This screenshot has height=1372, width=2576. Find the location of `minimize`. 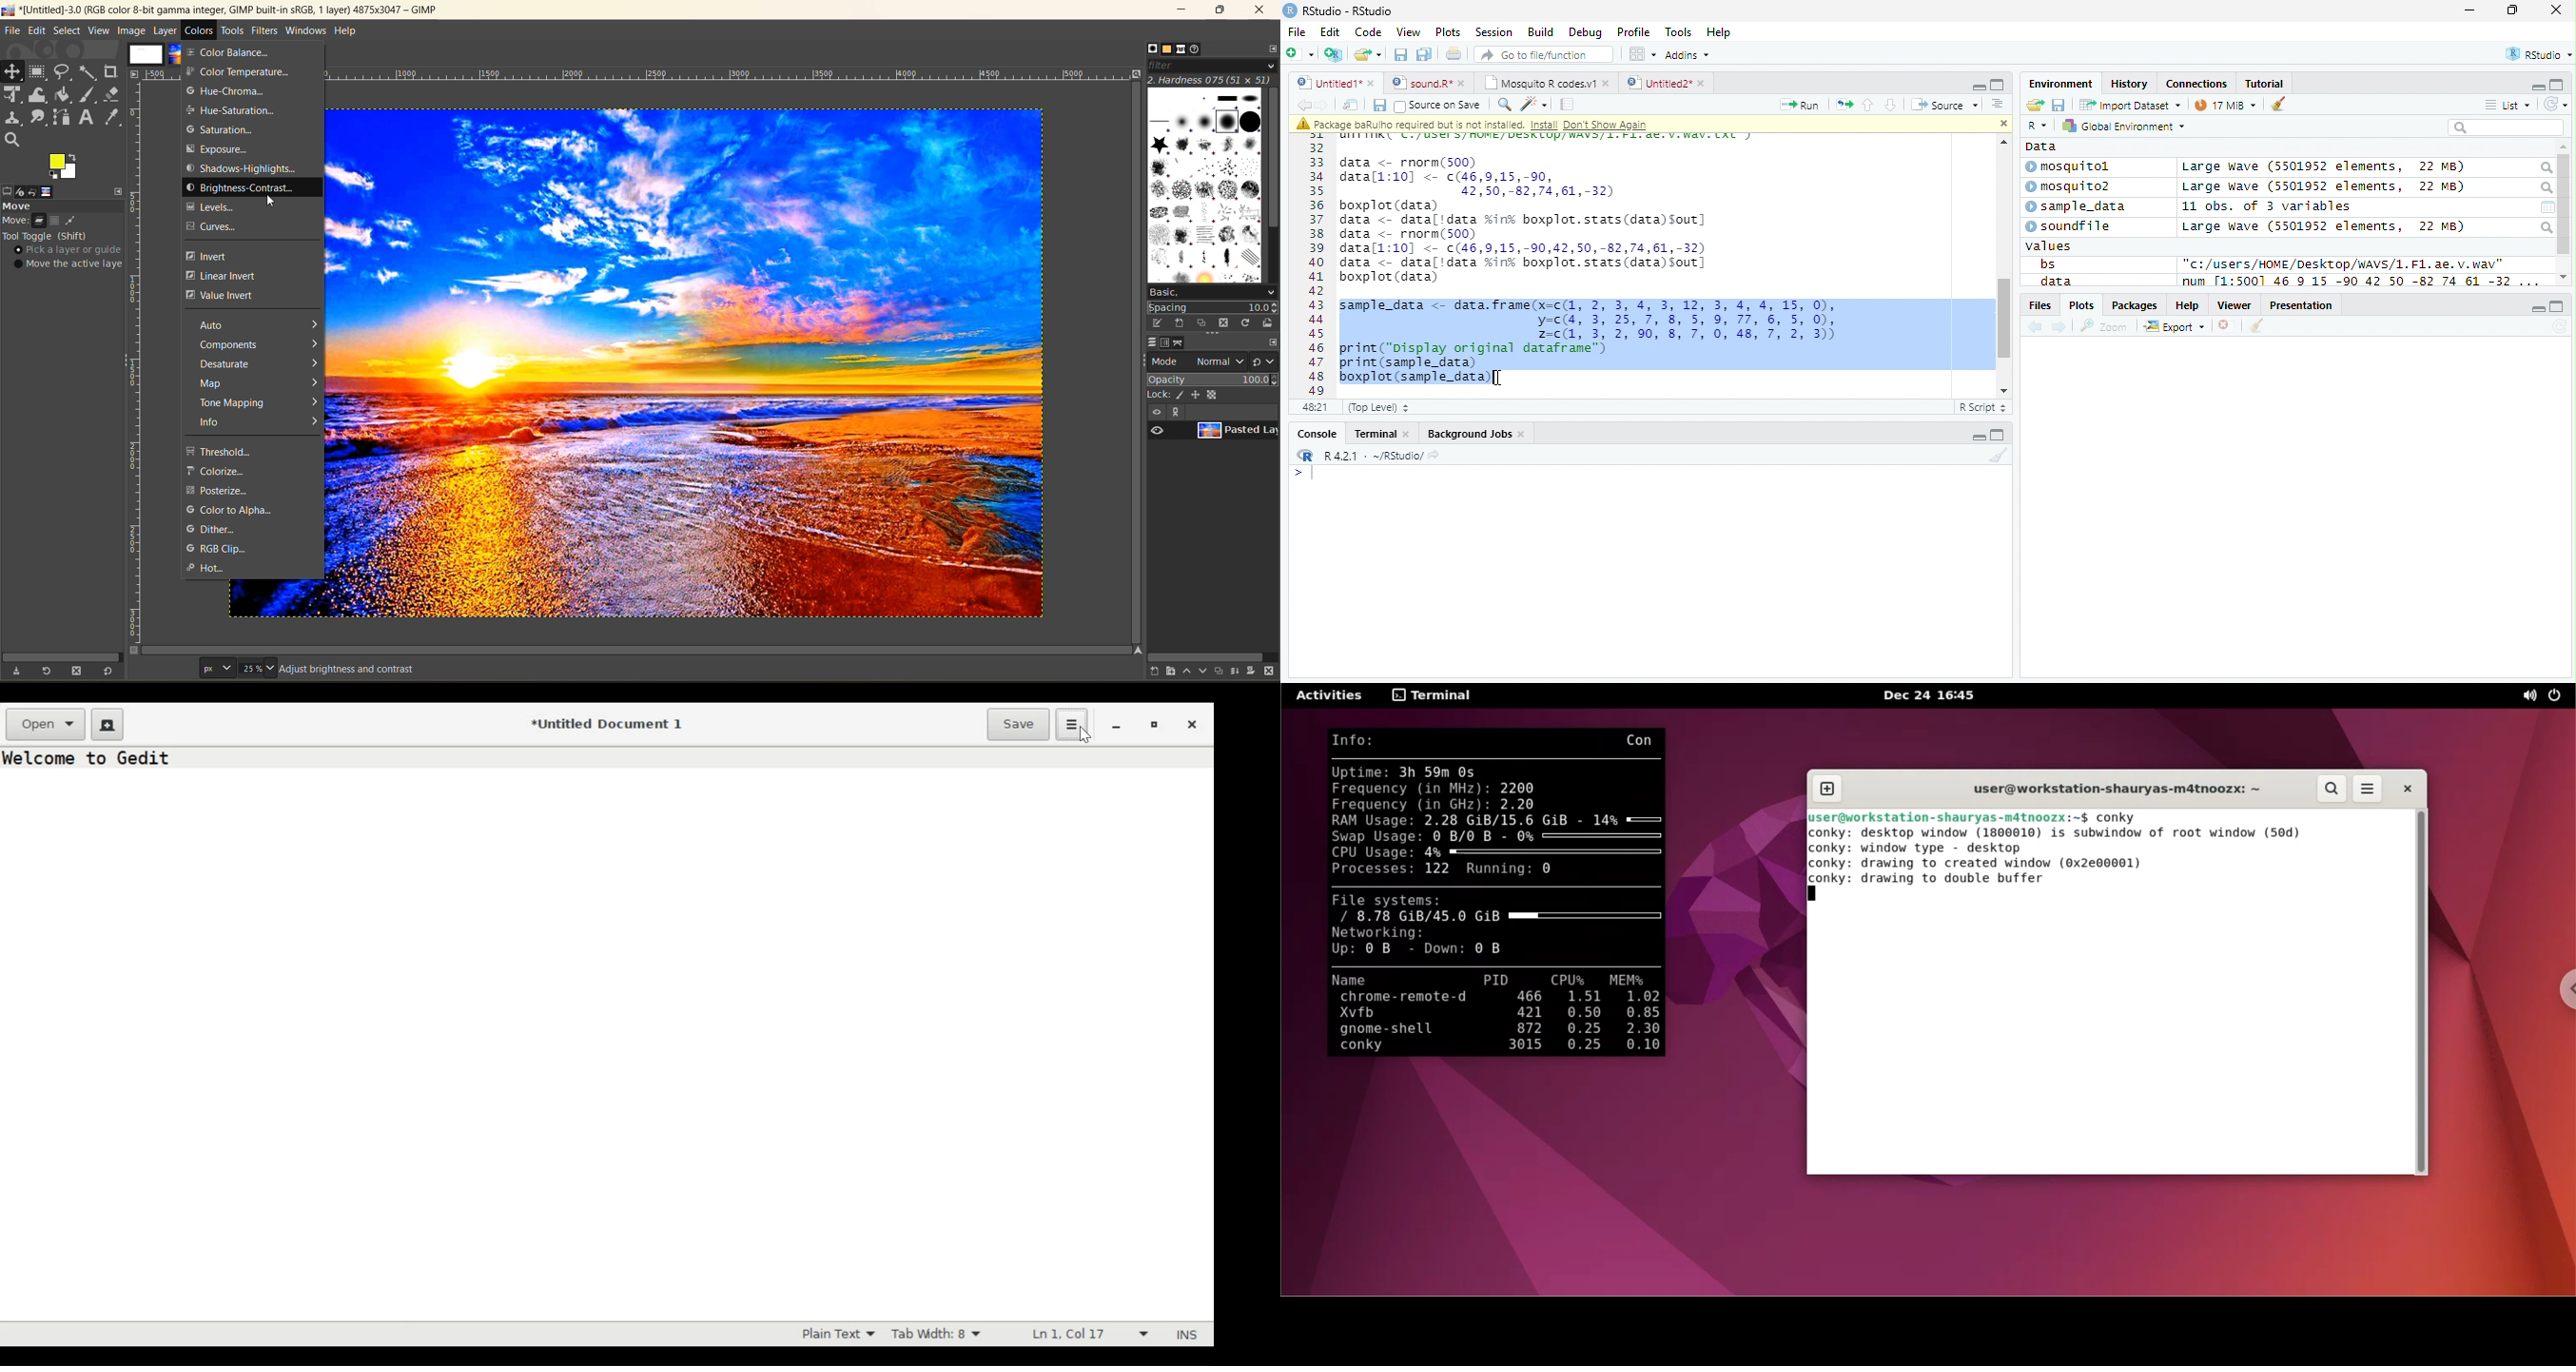

minimize is located at coordinates (1180, 10).